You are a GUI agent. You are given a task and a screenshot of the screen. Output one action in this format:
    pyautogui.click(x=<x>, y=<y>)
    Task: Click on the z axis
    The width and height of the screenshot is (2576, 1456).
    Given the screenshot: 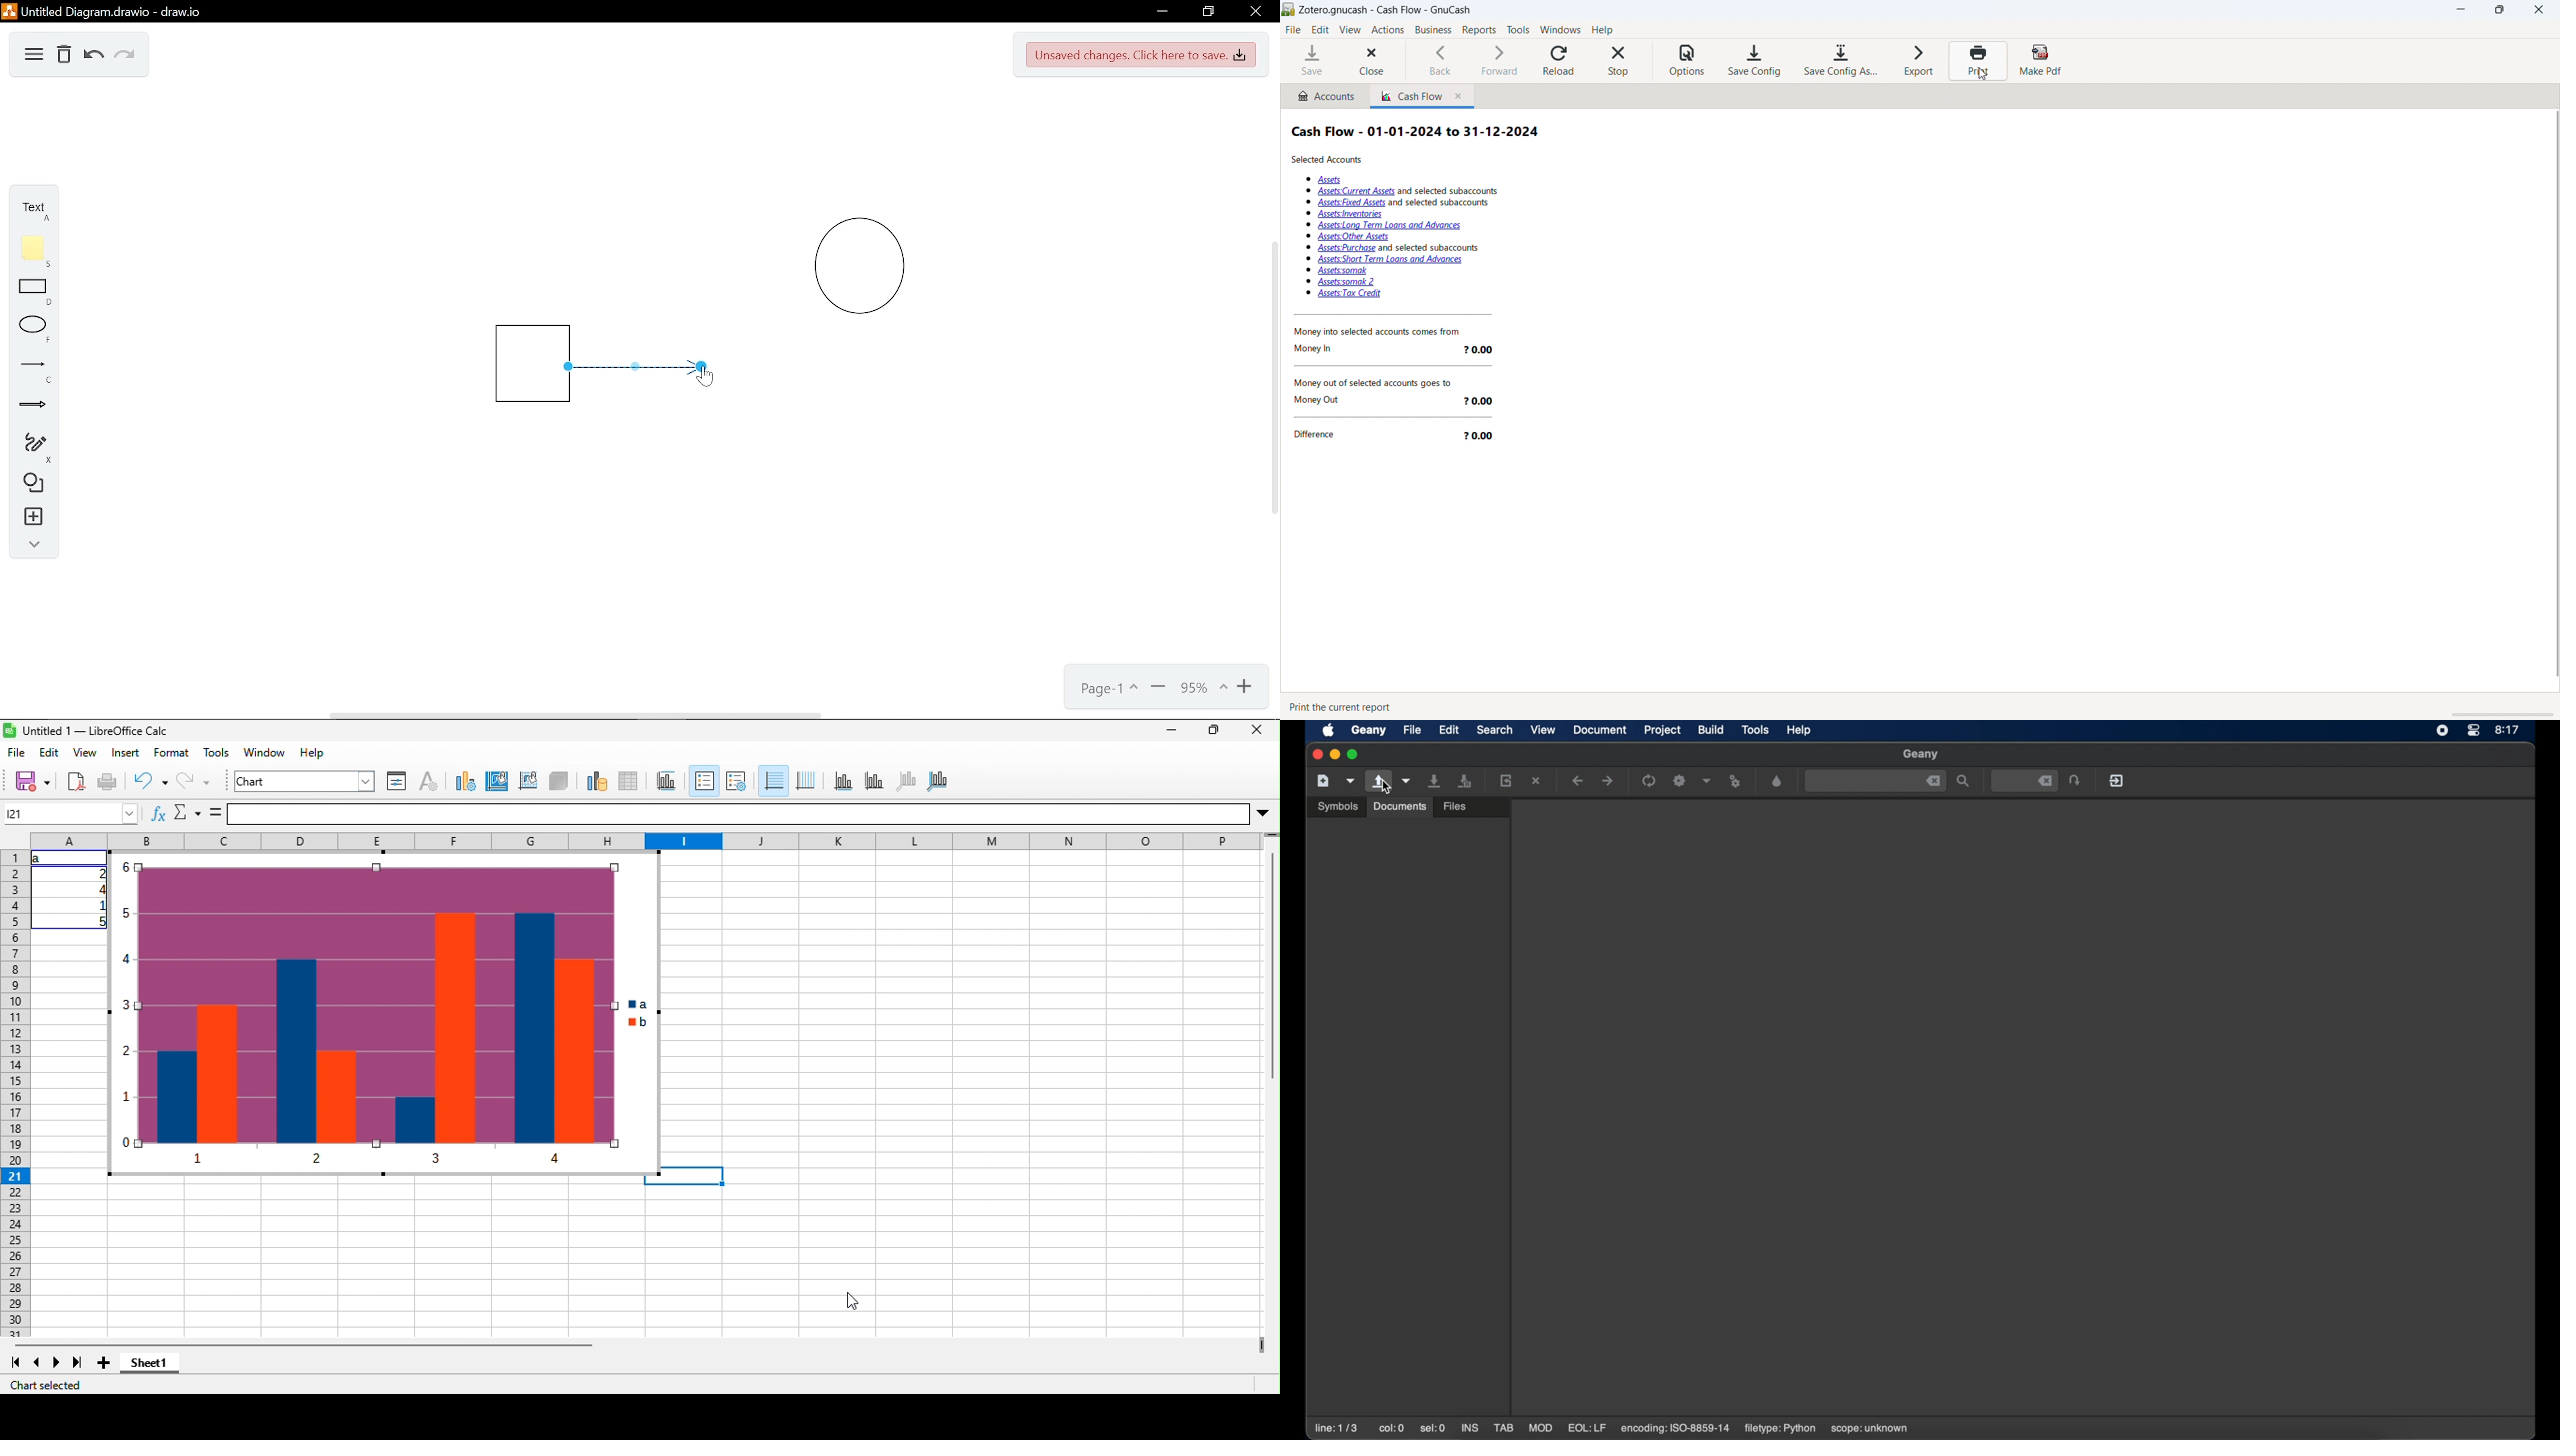 What is the action you would take?
    pyautogui.click(x=906, y=782)
    